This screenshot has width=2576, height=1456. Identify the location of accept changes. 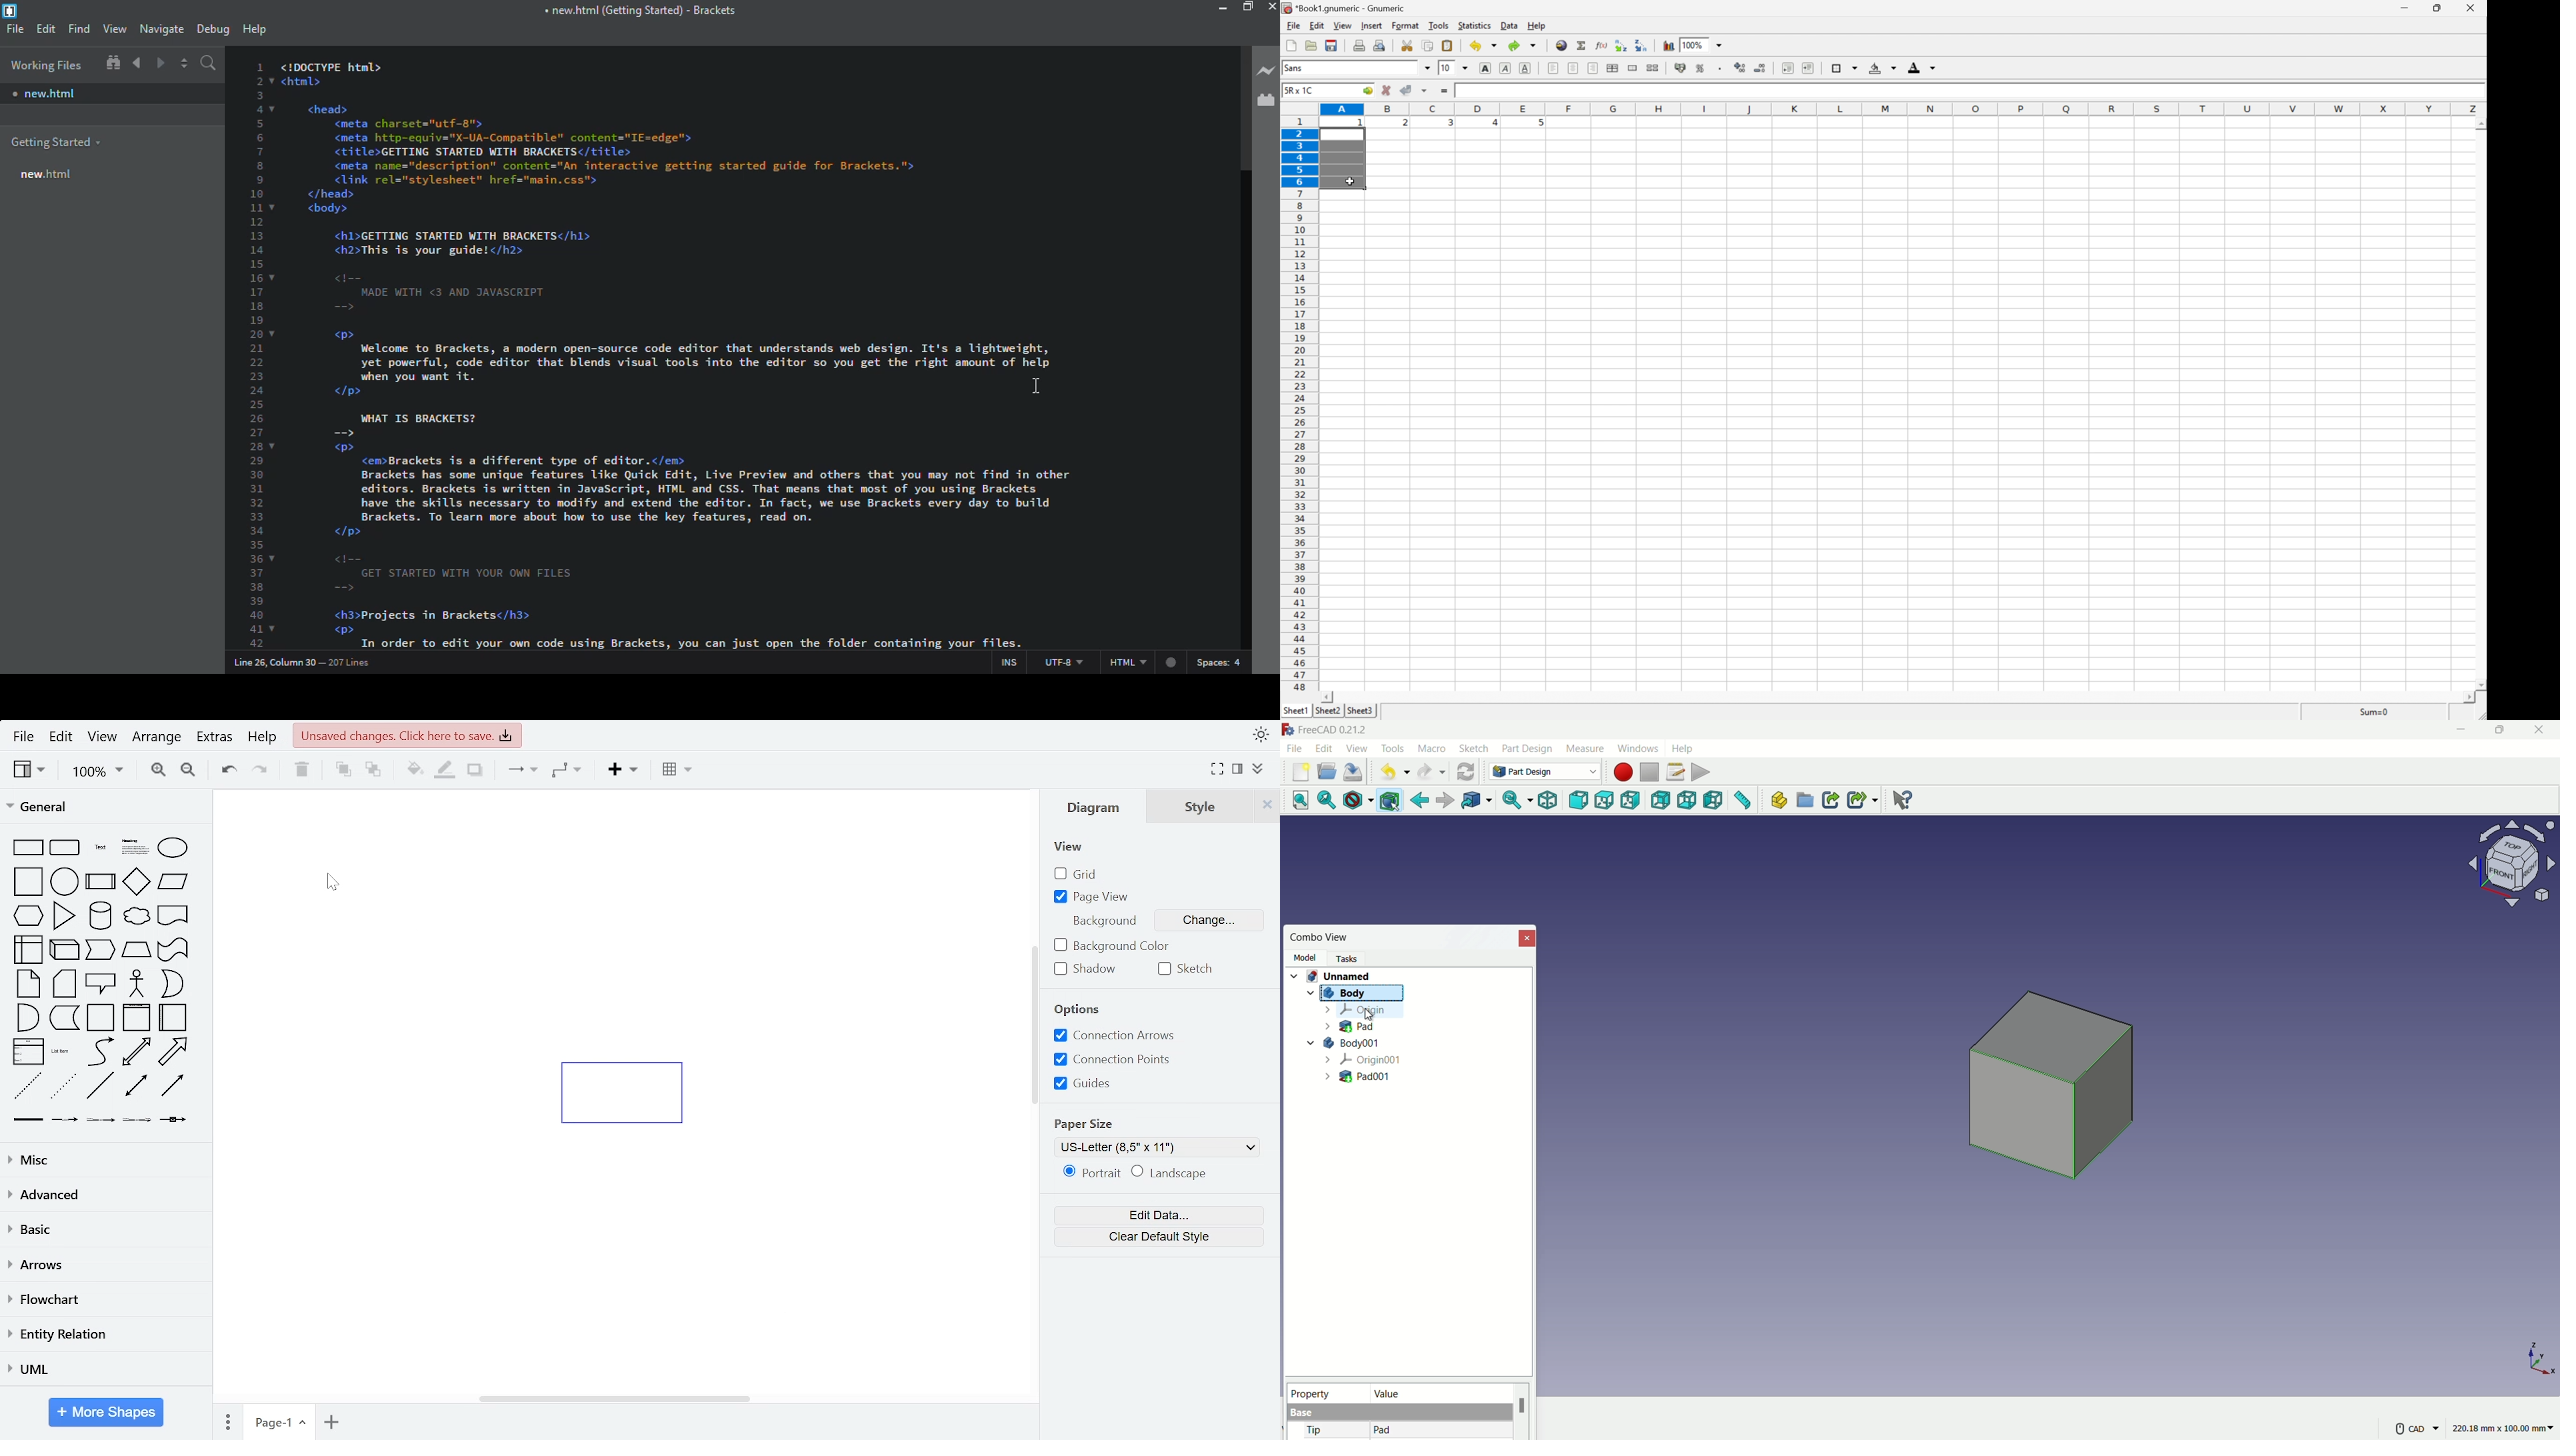
(1407, 90).